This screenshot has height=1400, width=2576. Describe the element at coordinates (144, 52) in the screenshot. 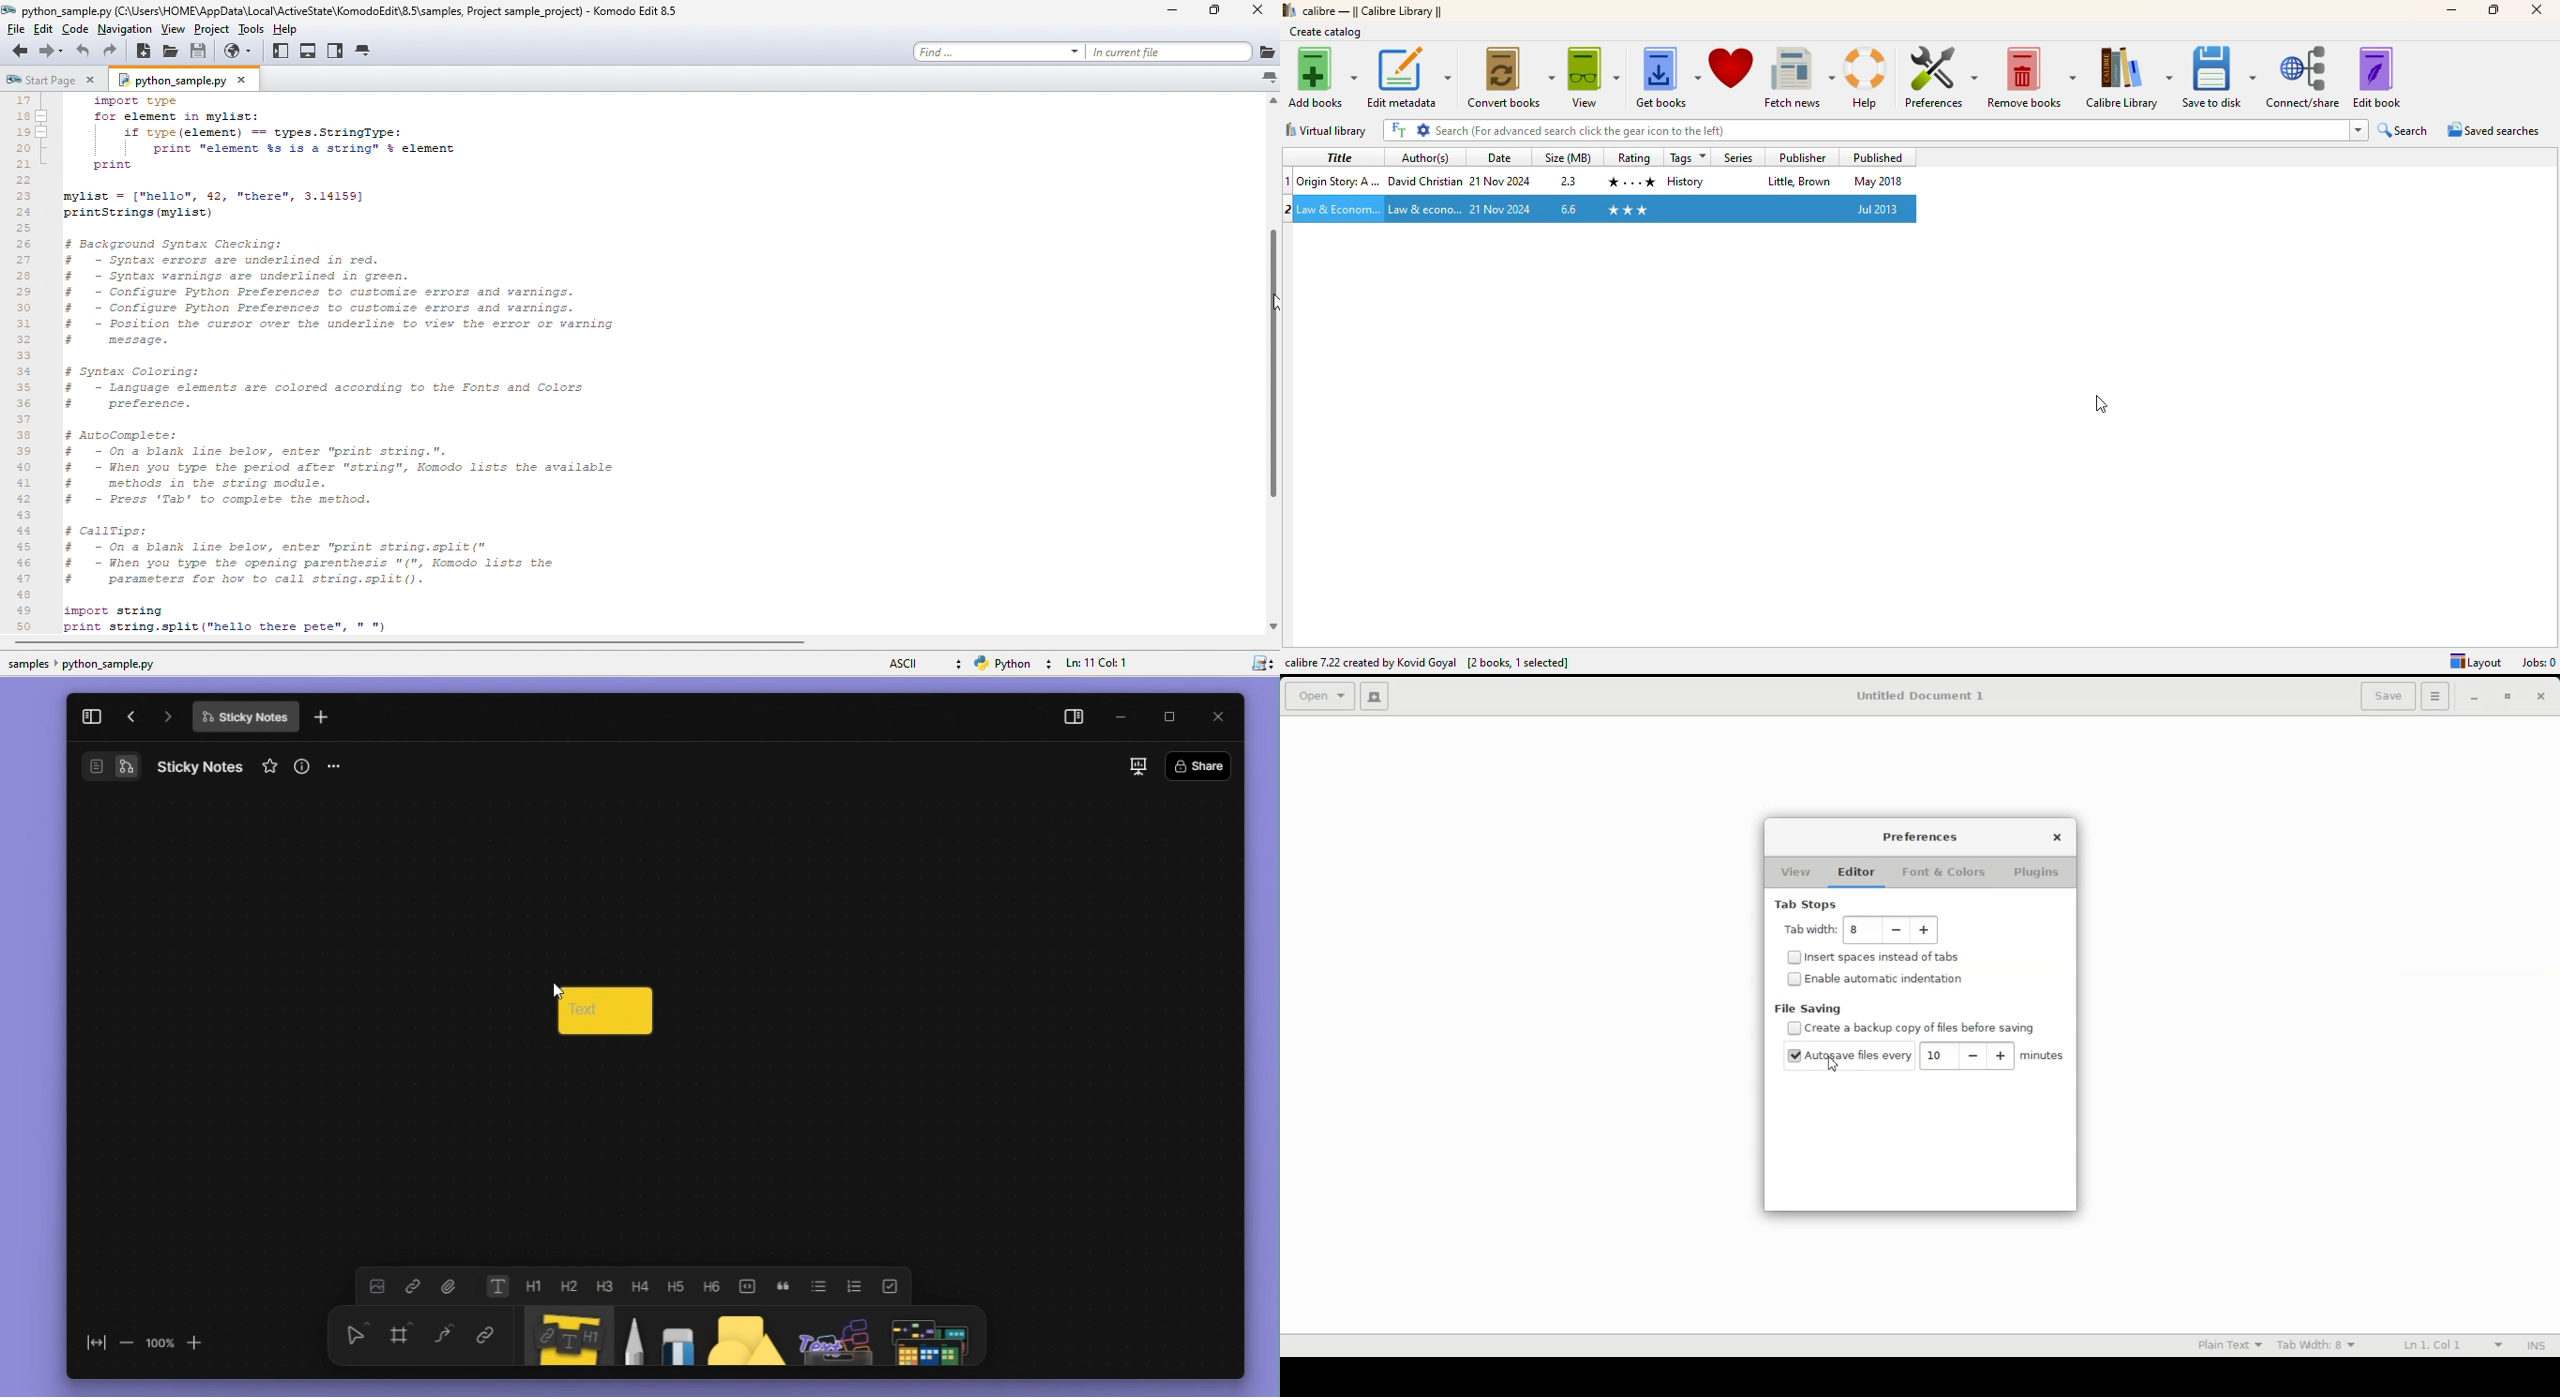

I see `new` at that location.